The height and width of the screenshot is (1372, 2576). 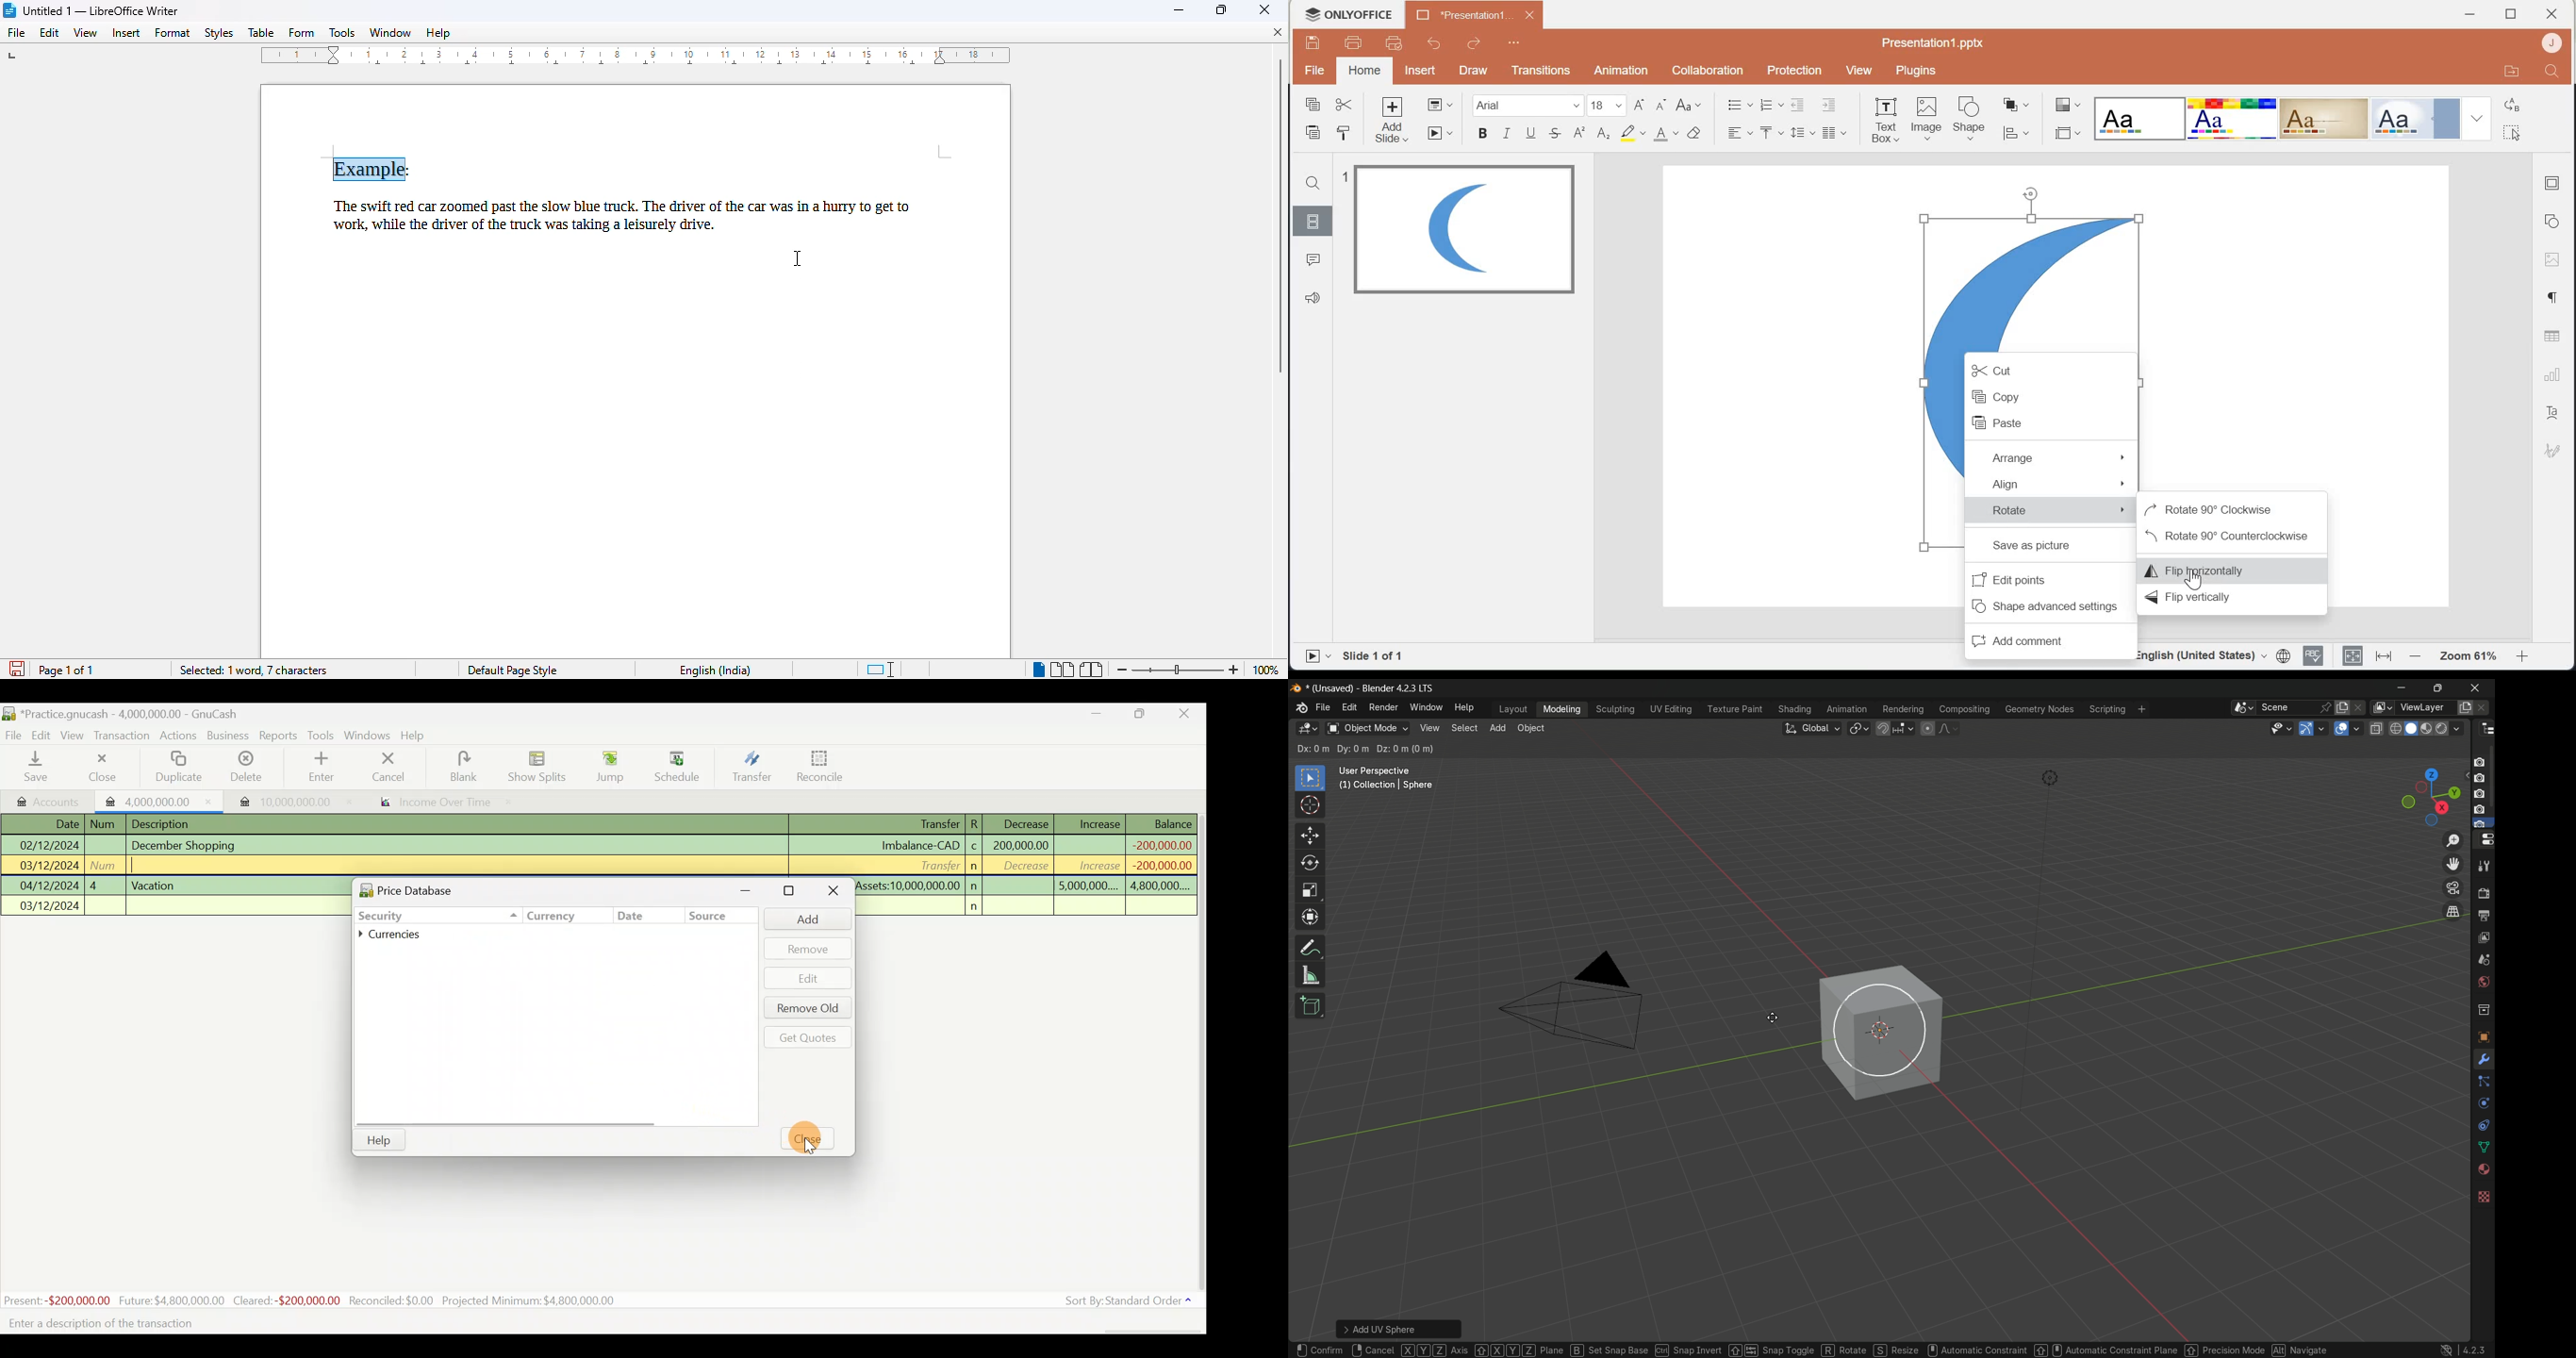 I want to click on Animation, so click(x=1621, y=70).